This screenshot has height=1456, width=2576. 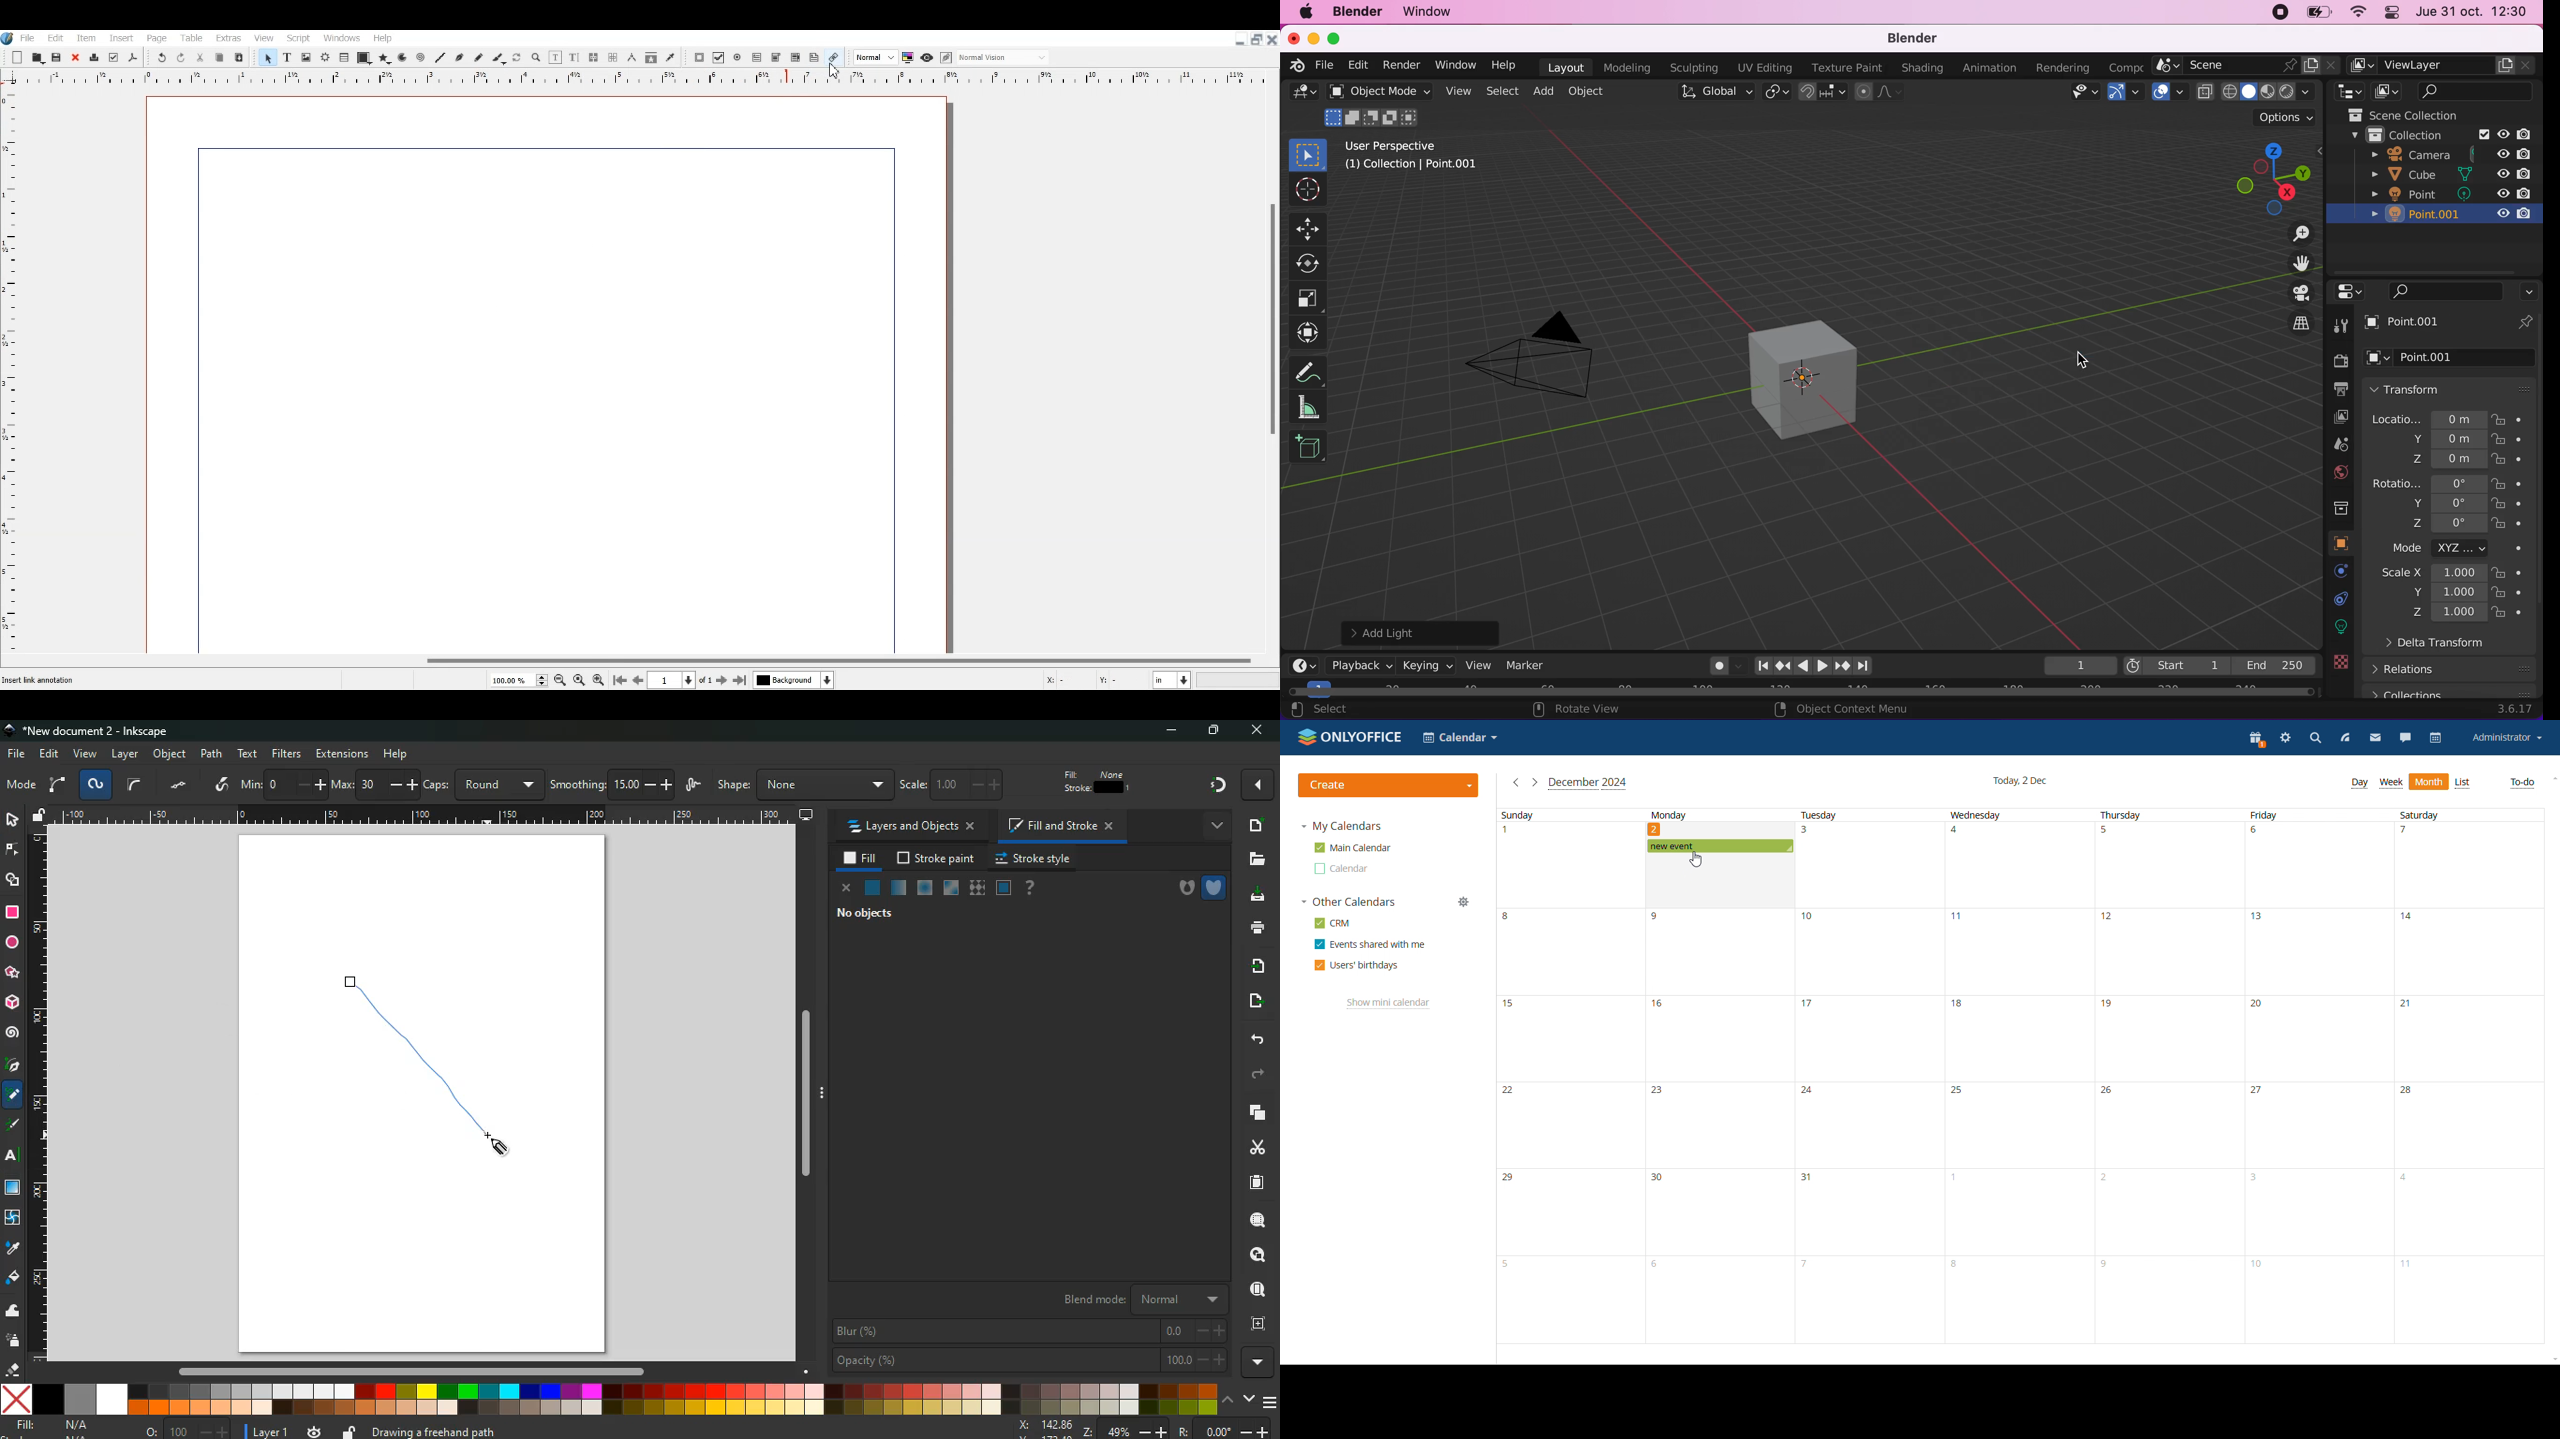 What do you see at coordinates (1339, 38) in the screenshot?
I see `maximize` at bounding box center [1339, 38].